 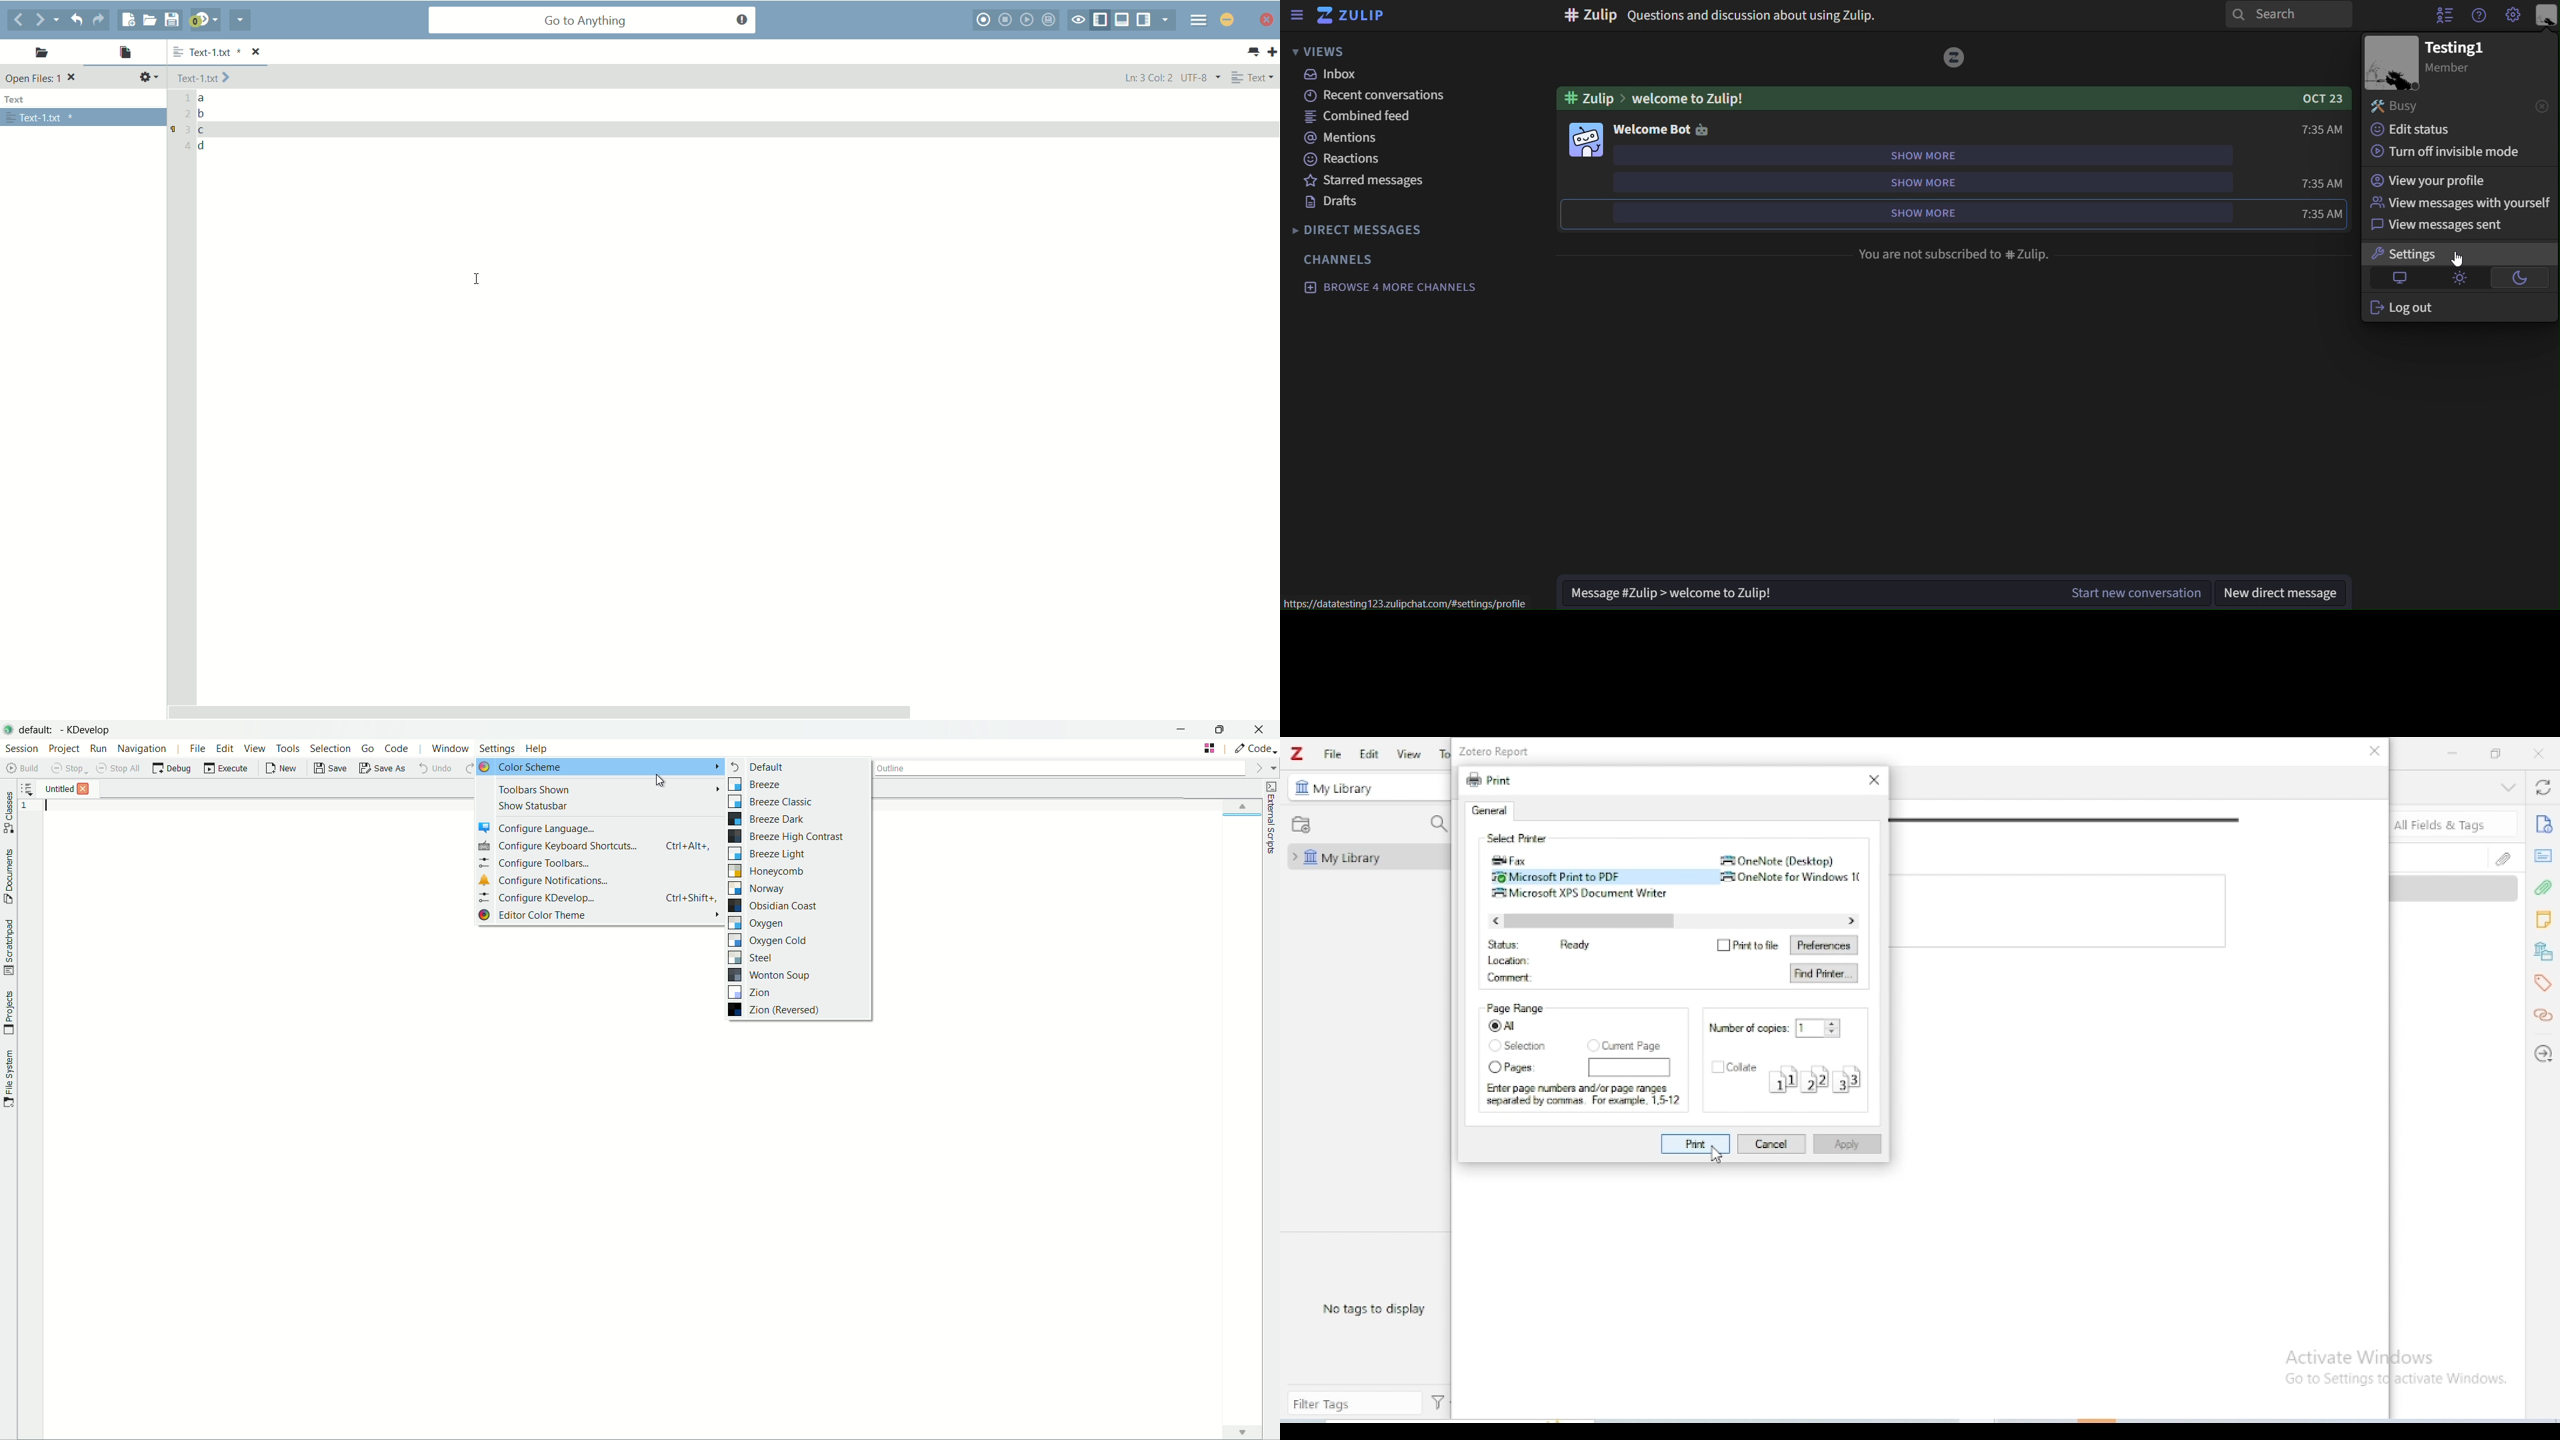 I want to click on zulip, so click(x=1358, y=16).